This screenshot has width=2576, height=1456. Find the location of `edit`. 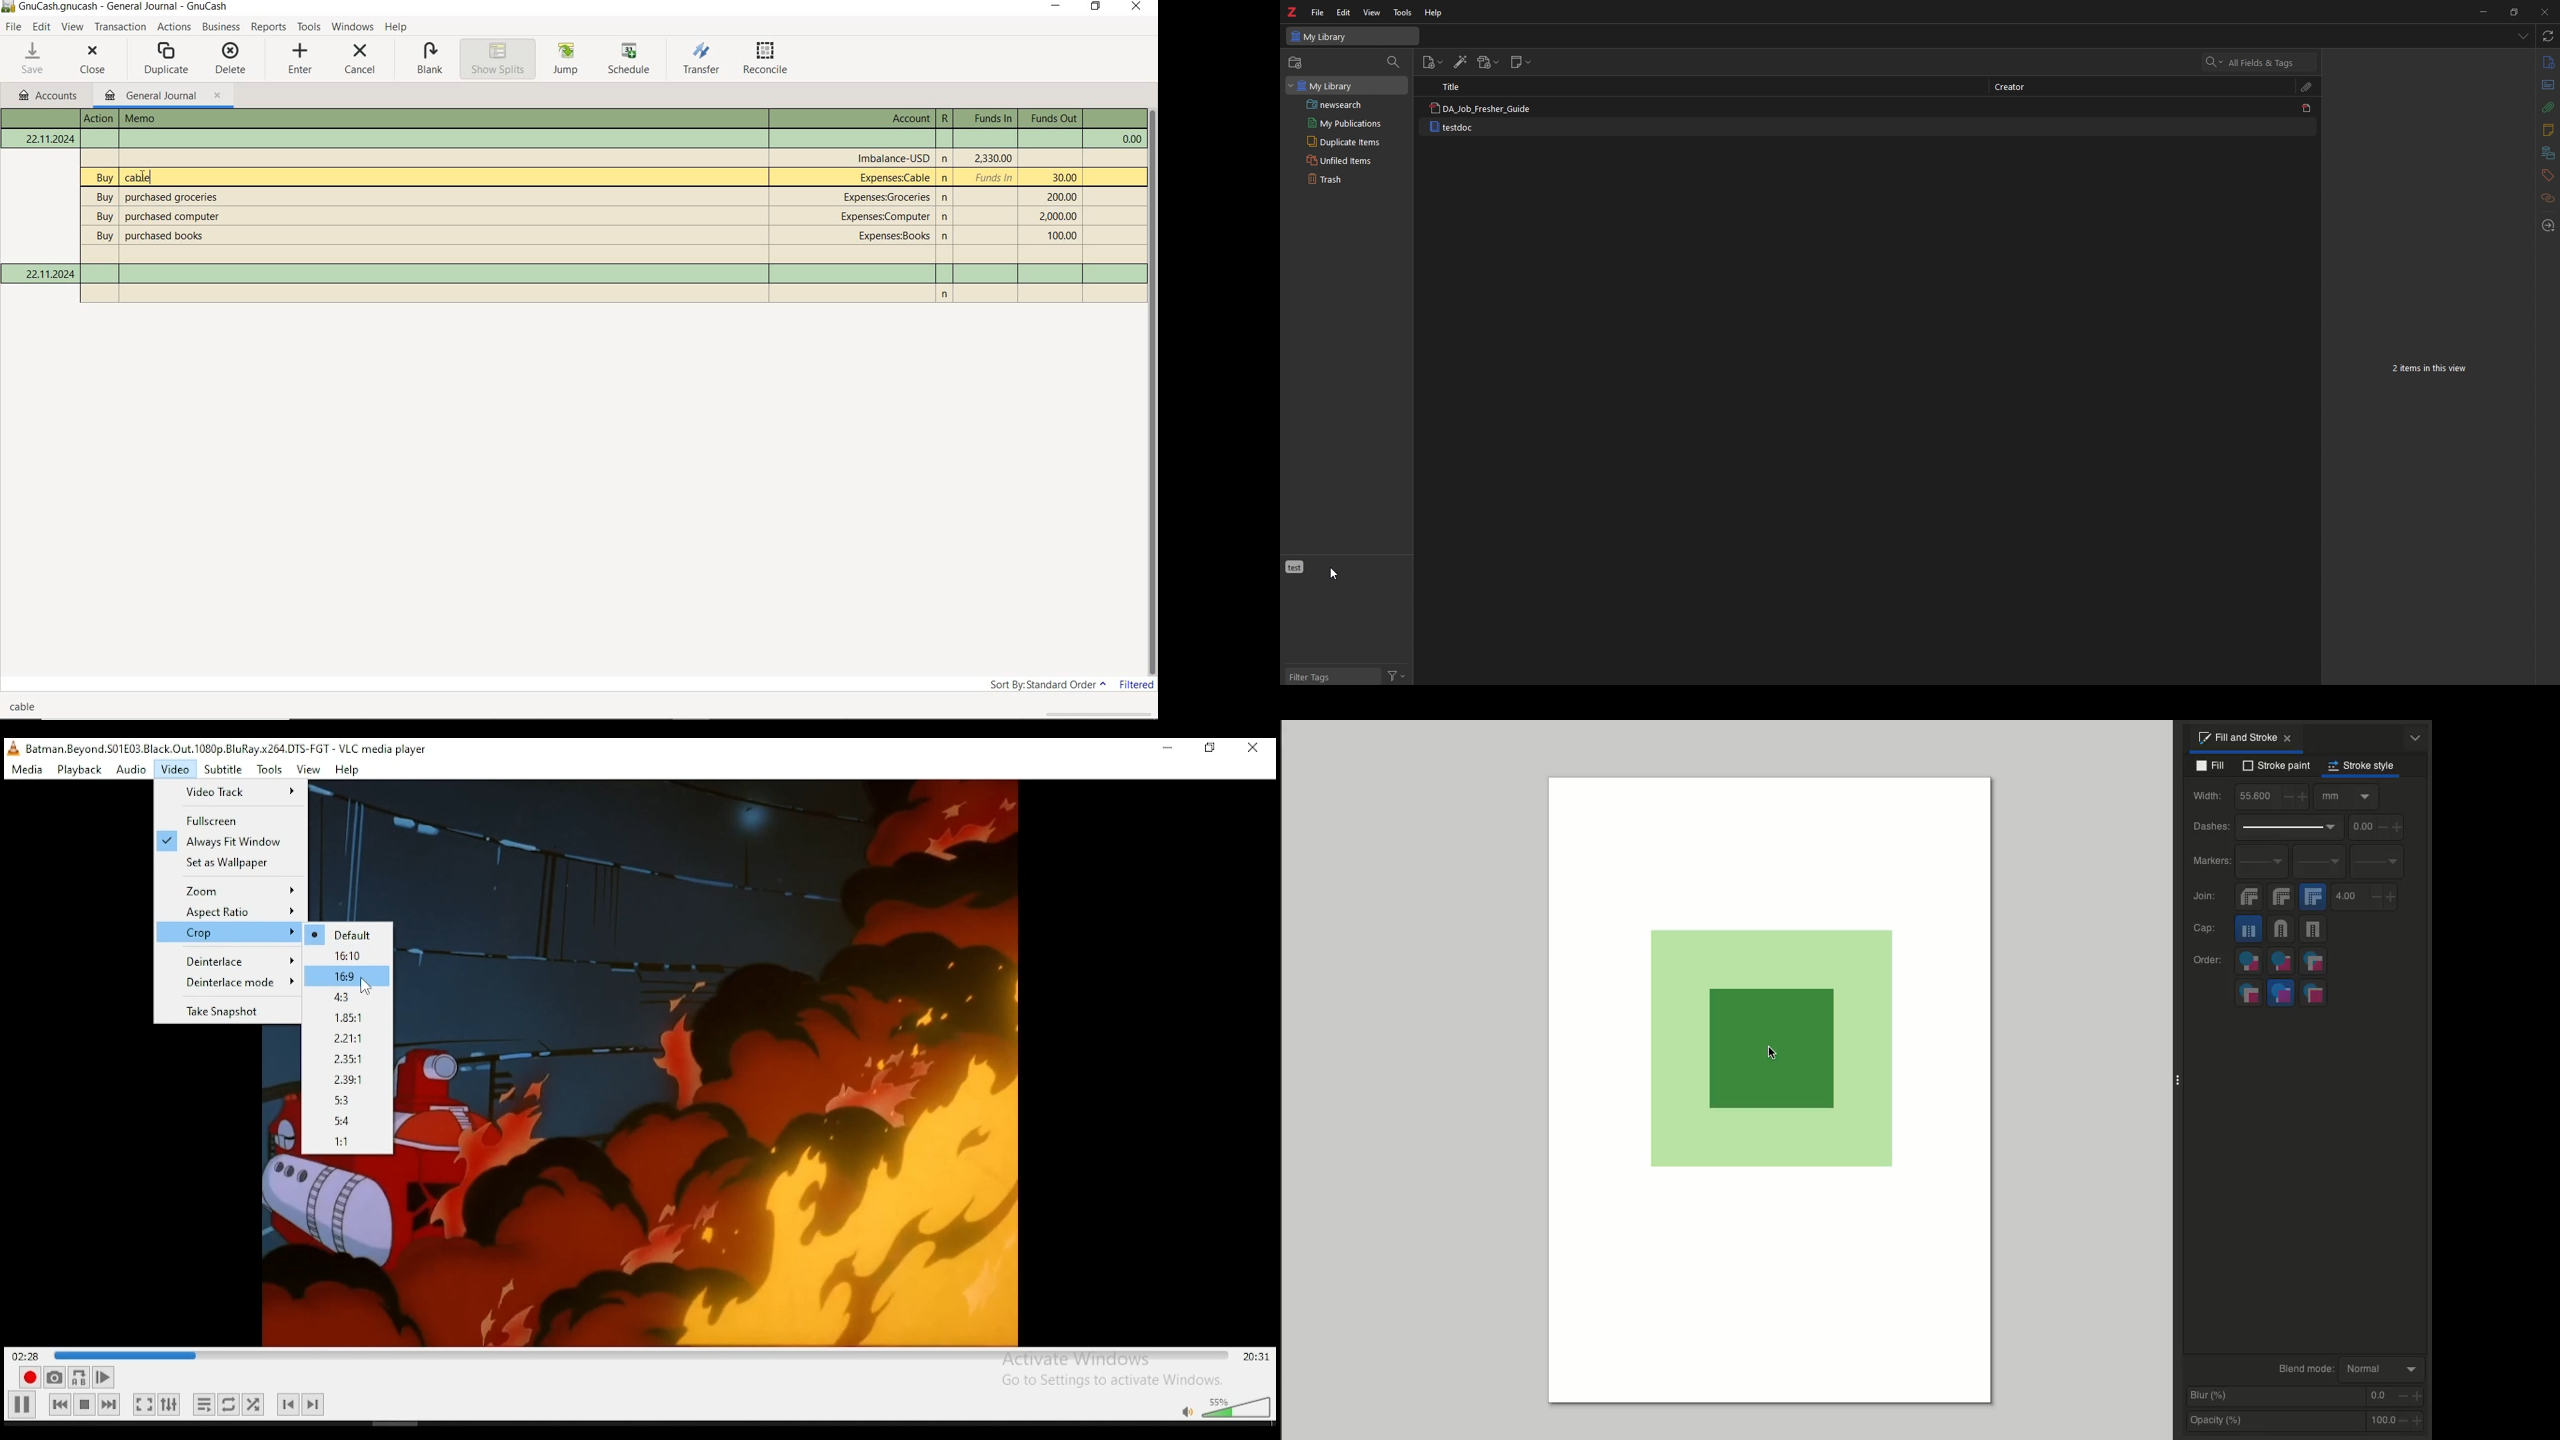

edit is located at coordinates (1345, 13).